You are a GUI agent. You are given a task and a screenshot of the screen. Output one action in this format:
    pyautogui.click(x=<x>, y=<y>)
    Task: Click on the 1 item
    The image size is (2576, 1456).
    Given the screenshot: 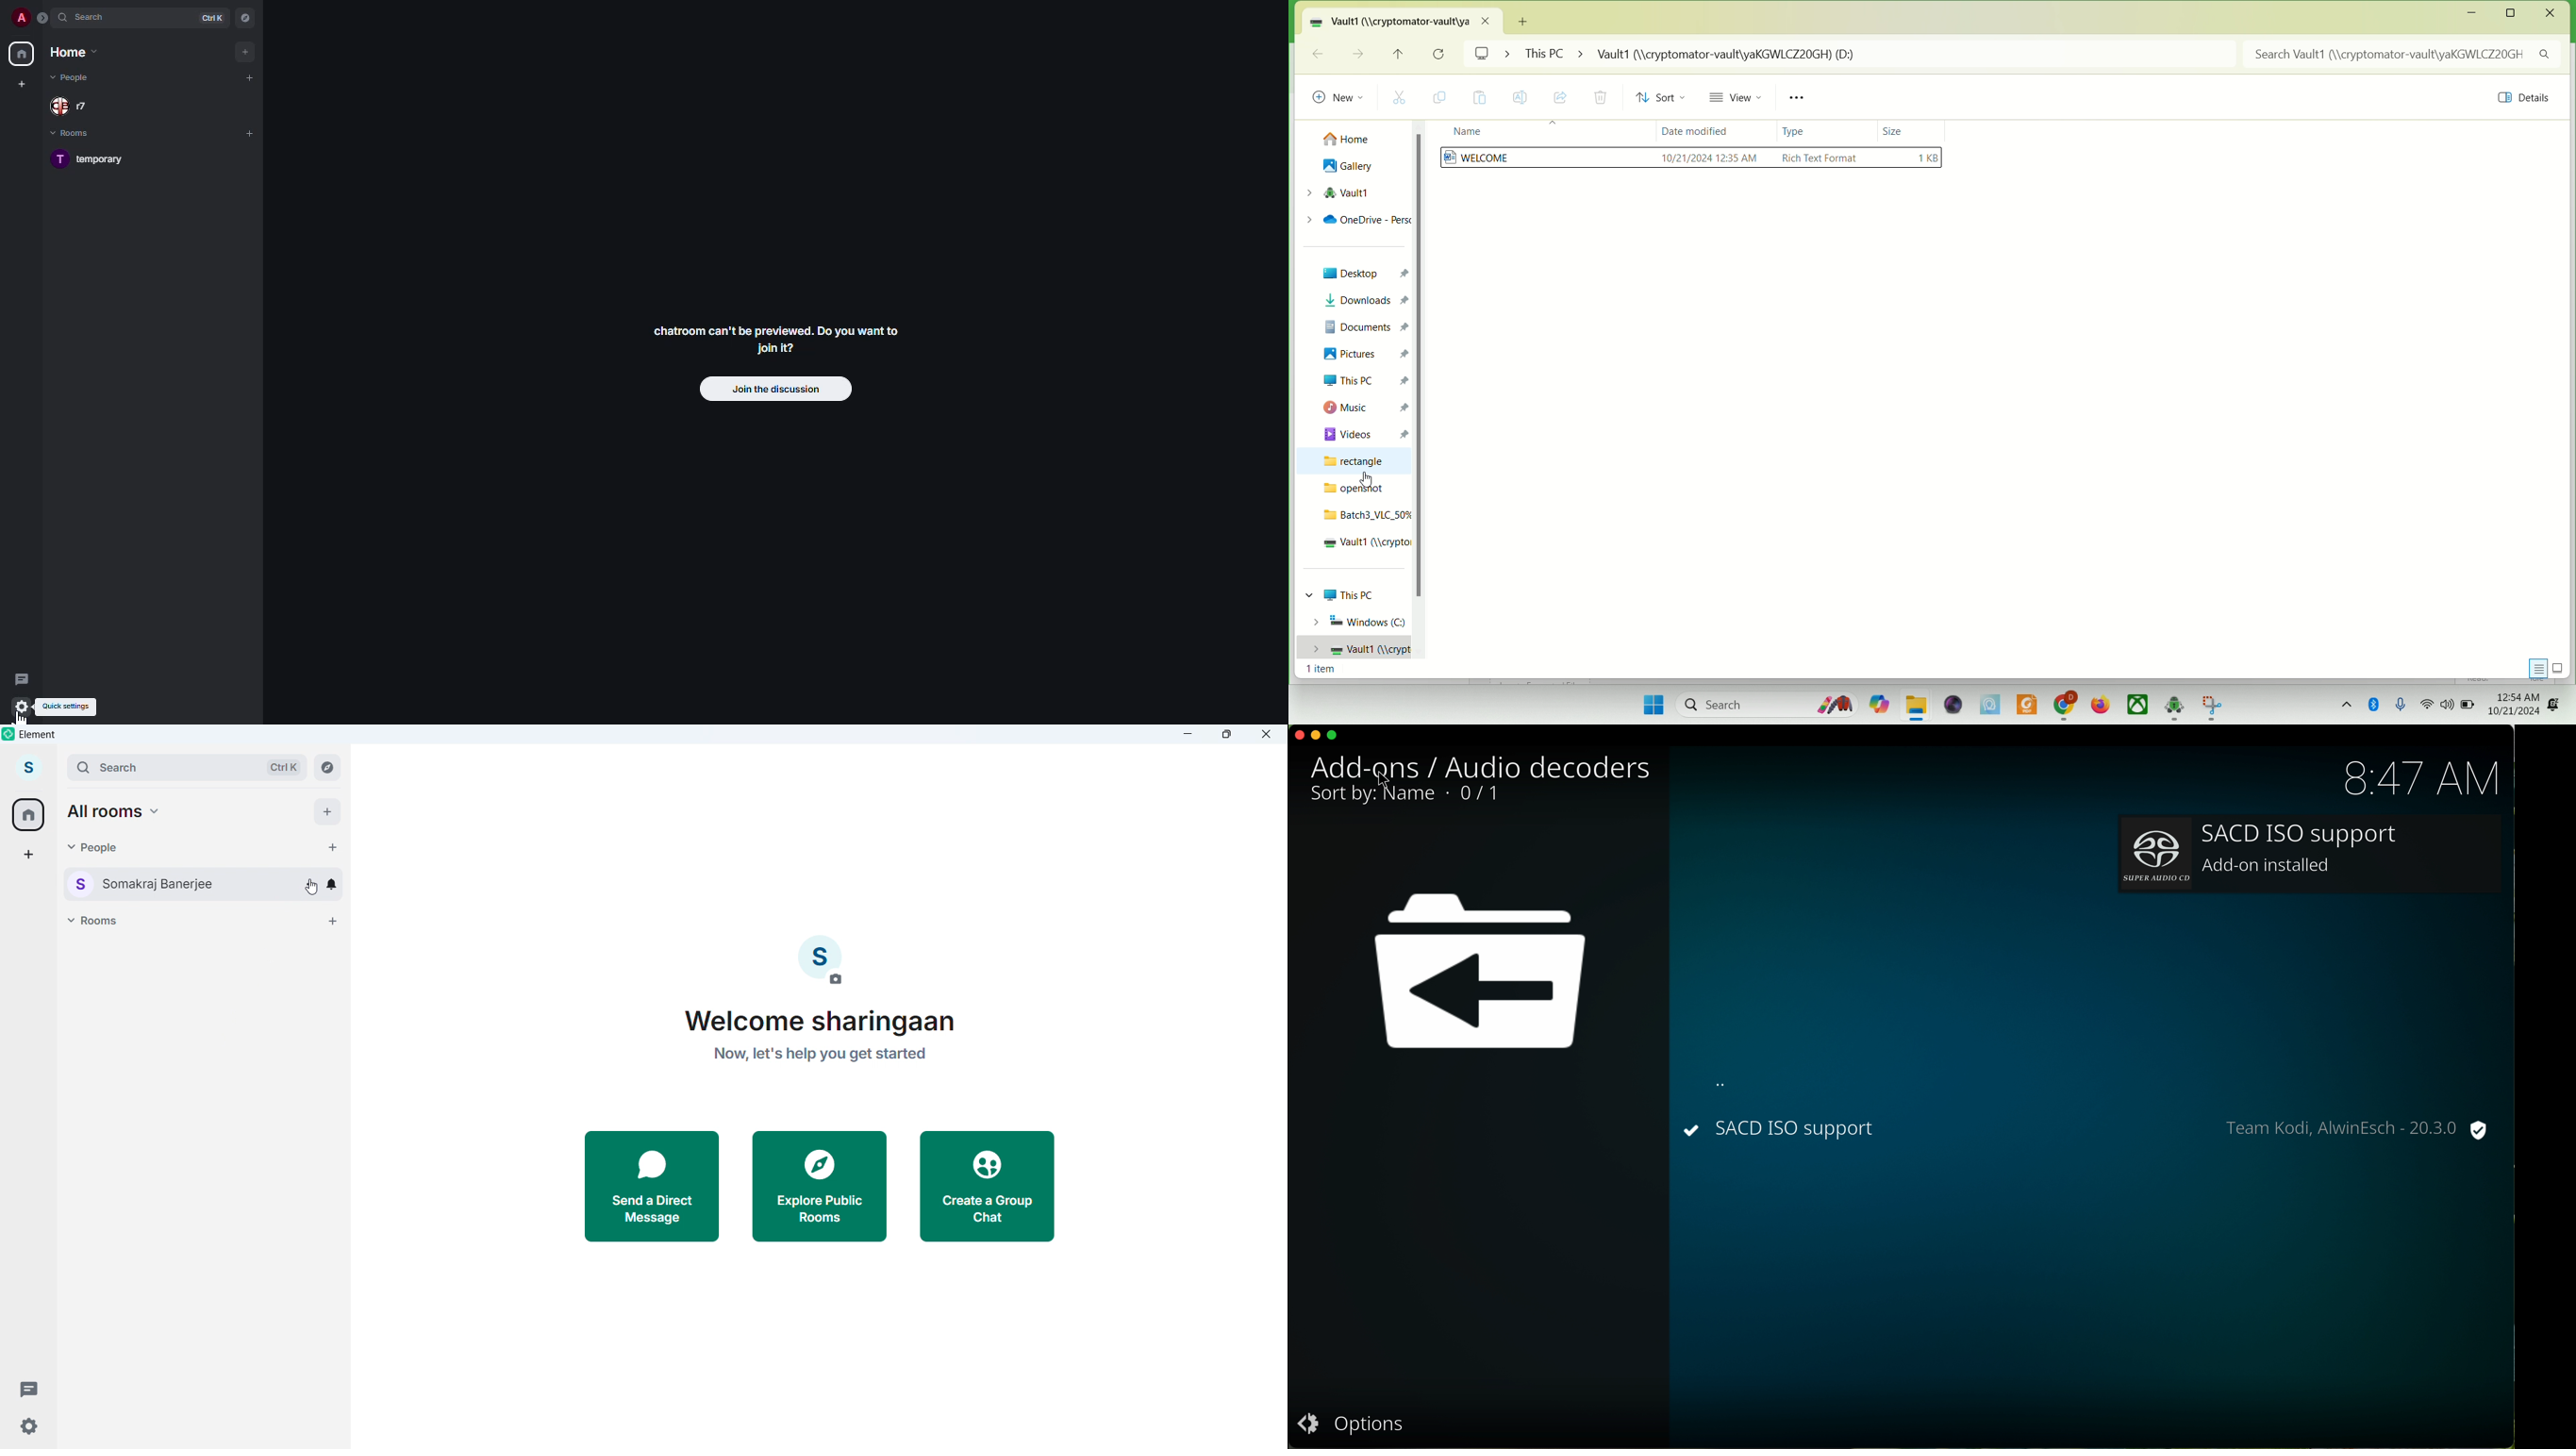 What is the action you would take?
    pyautogui.click(x=1320, y=670)
    